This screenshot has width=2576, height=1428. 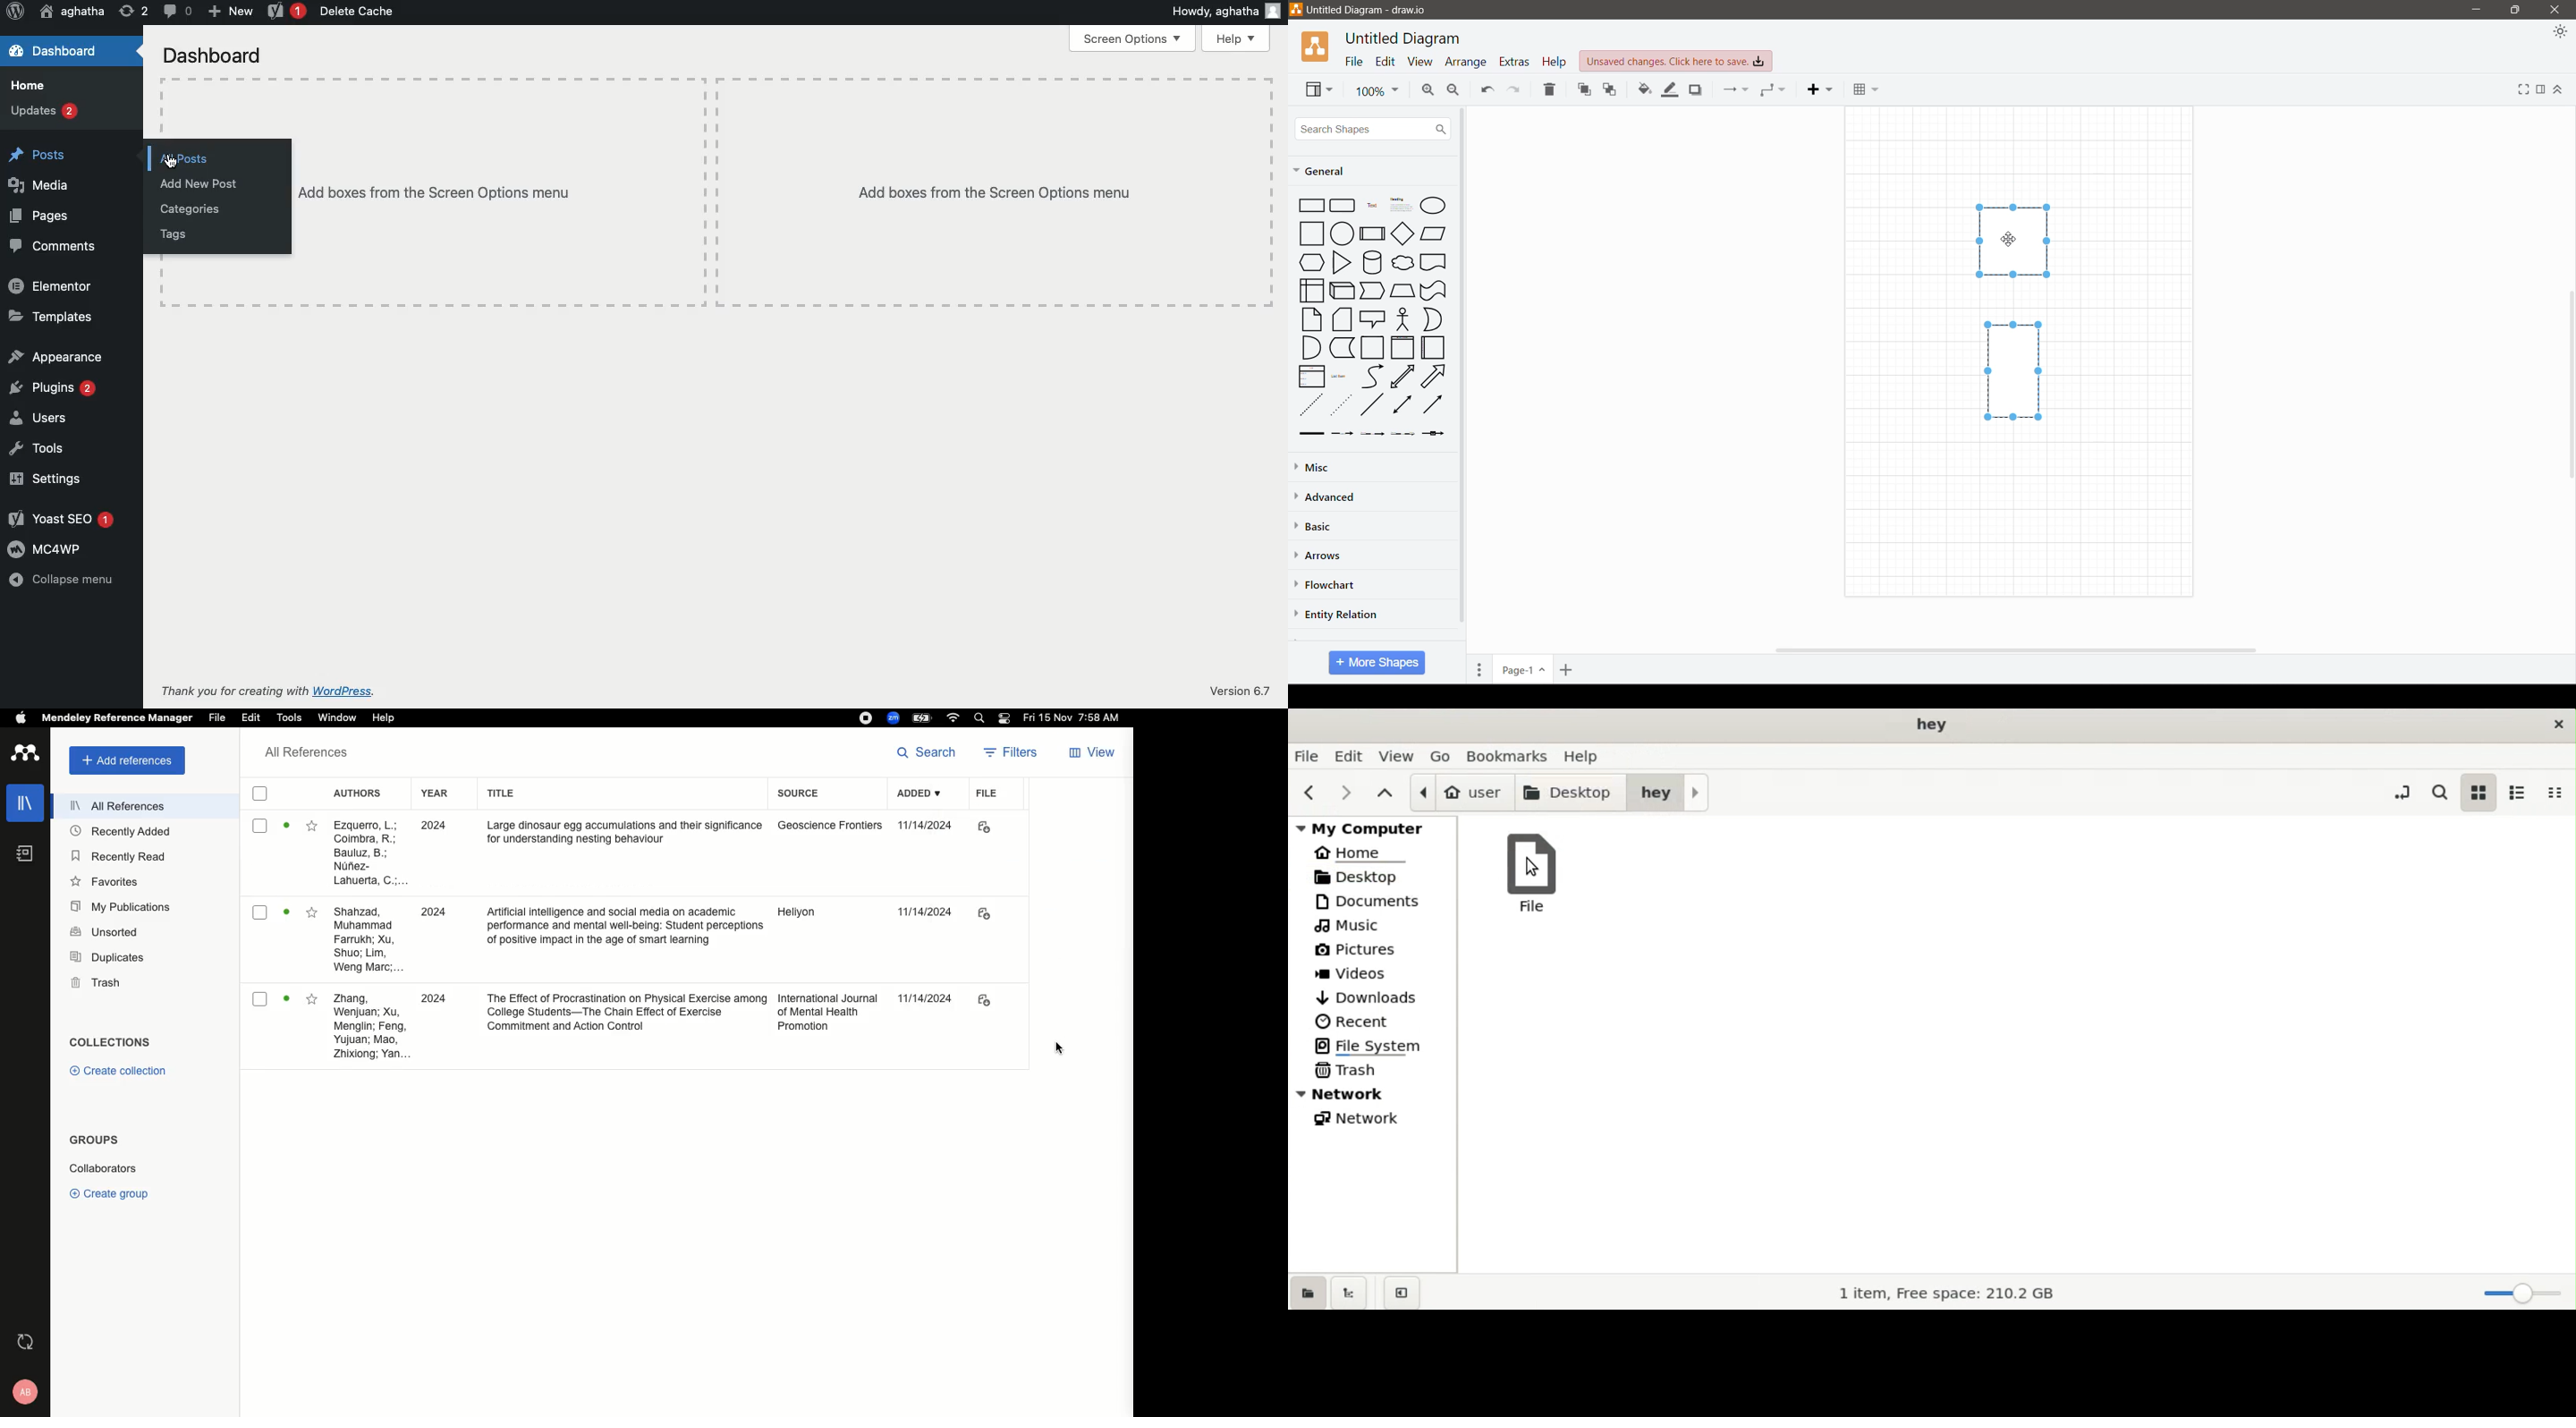 What do you see at coordinates (828, 1013) in the screenshot?
I see `International Journal
of Mental Health
Promotion` at bounding box center [828, 1013].